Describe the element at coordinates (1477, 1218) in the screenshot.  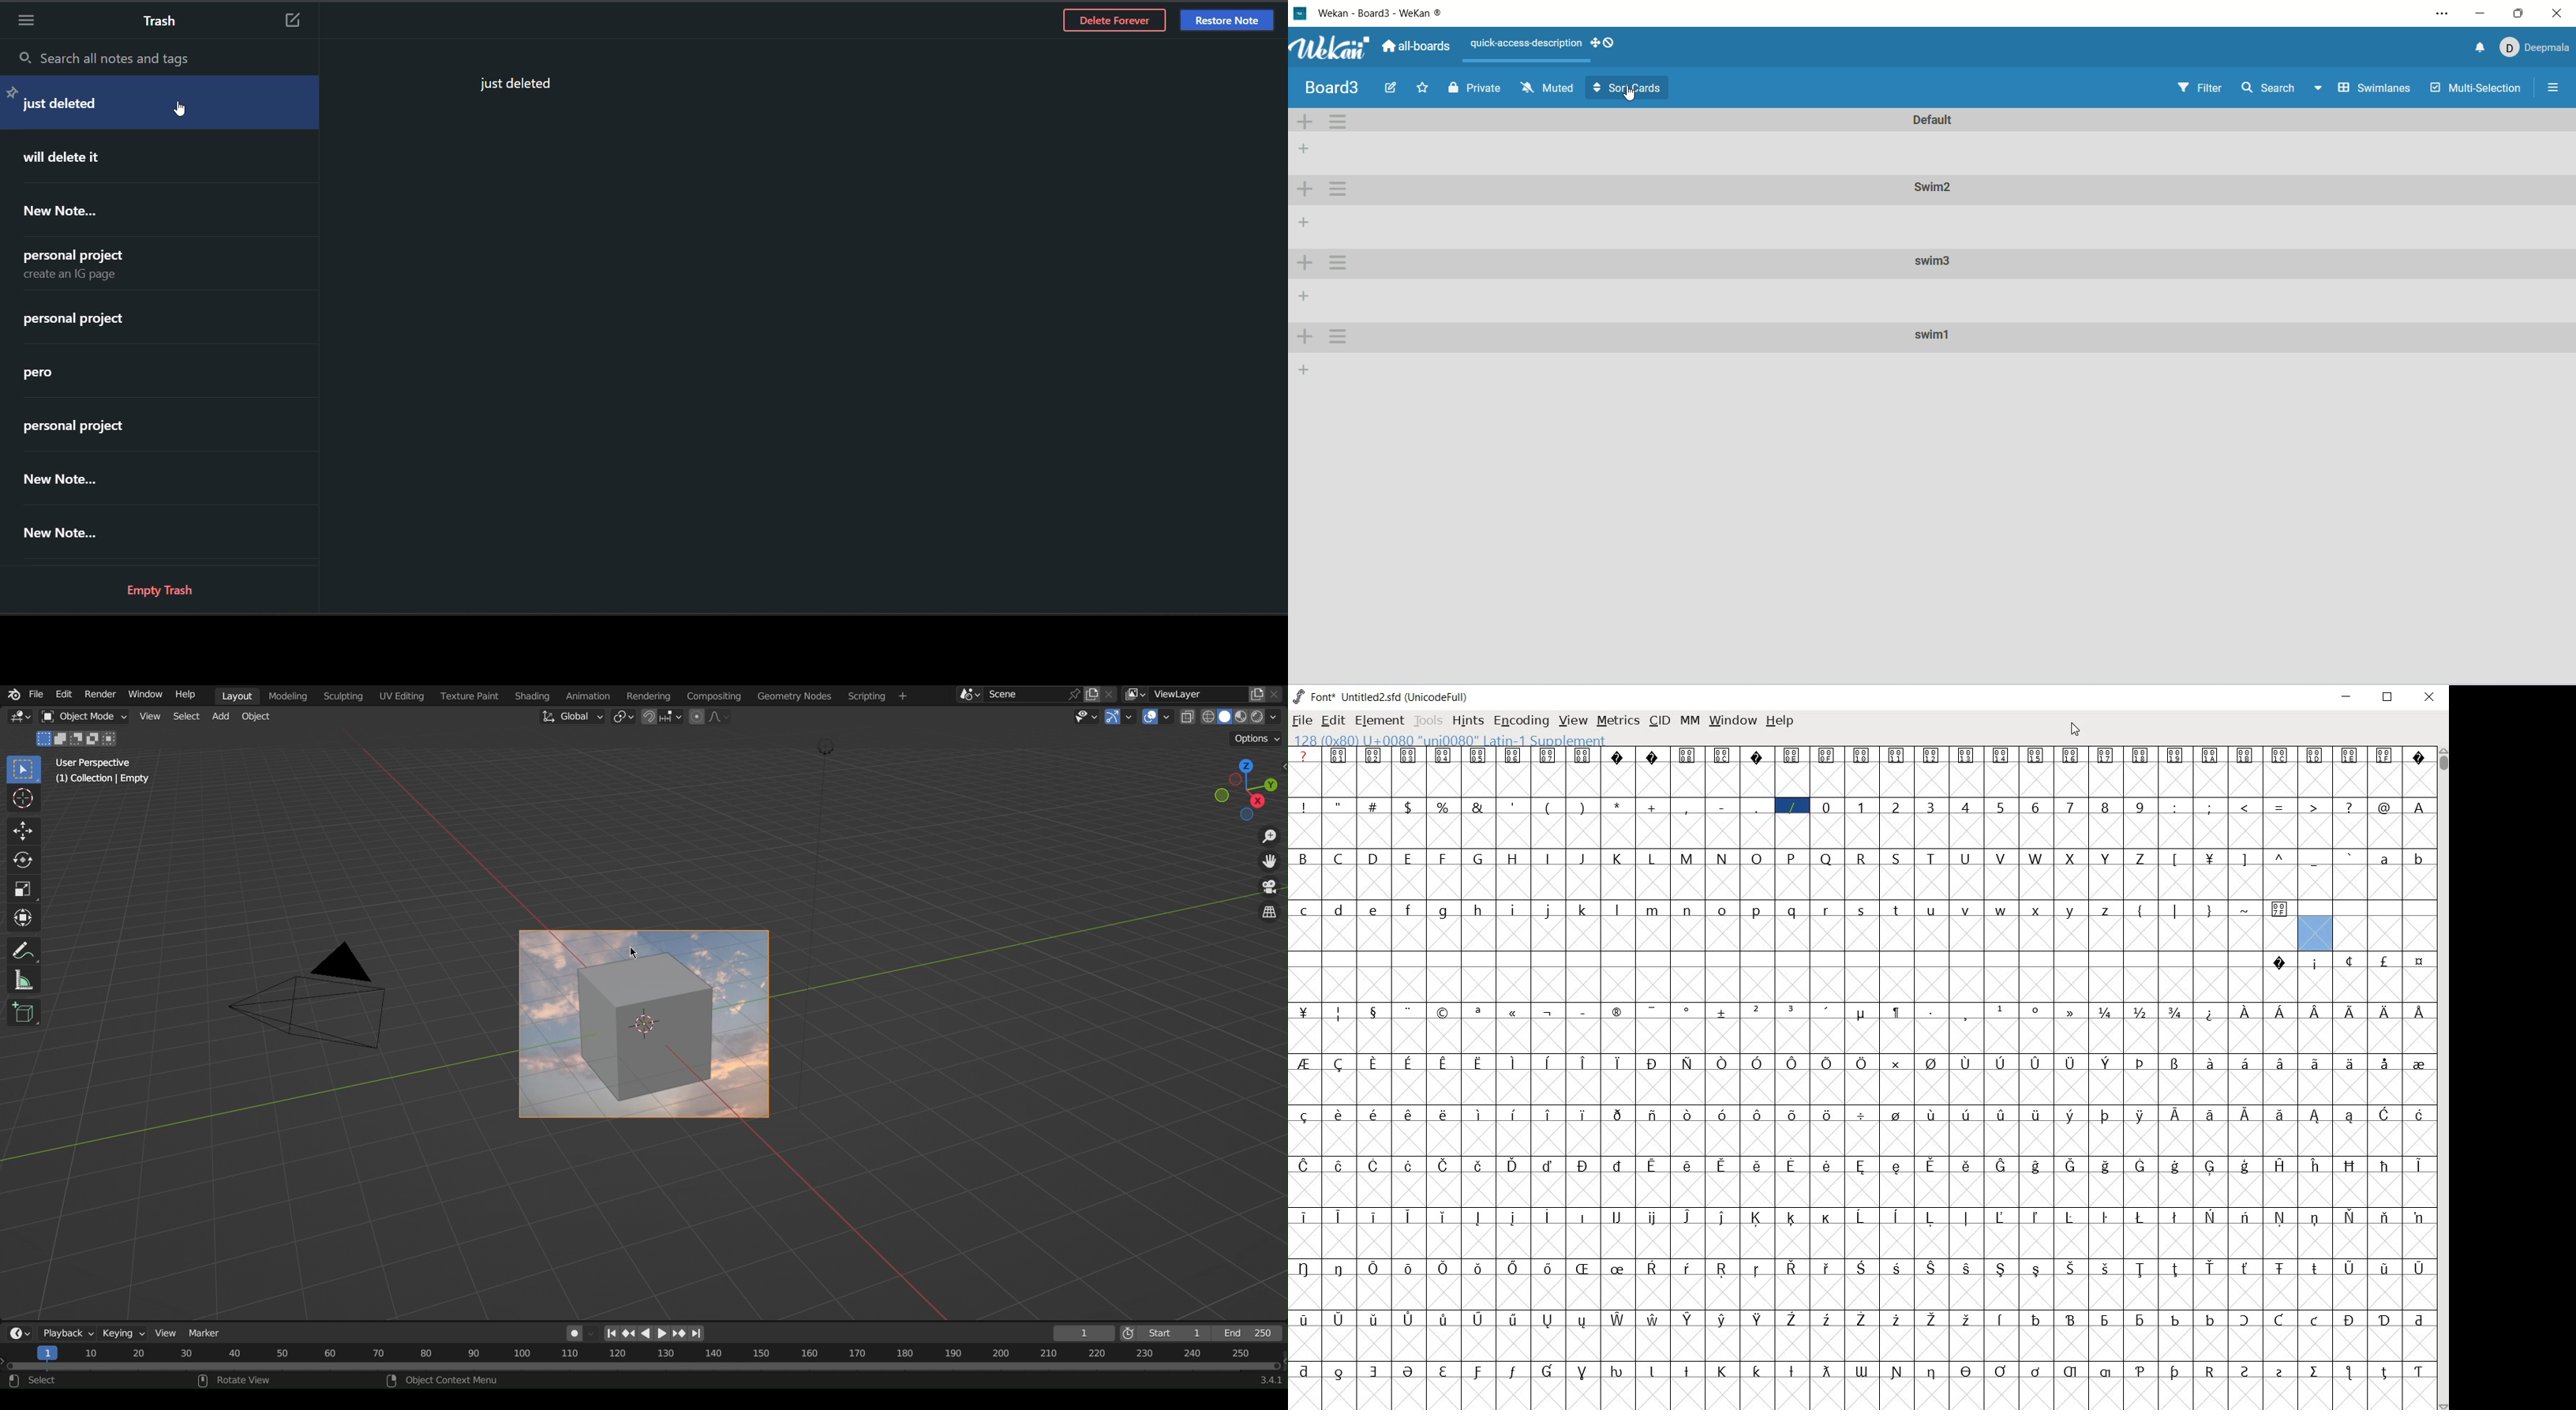
I see `glyph` at that location.